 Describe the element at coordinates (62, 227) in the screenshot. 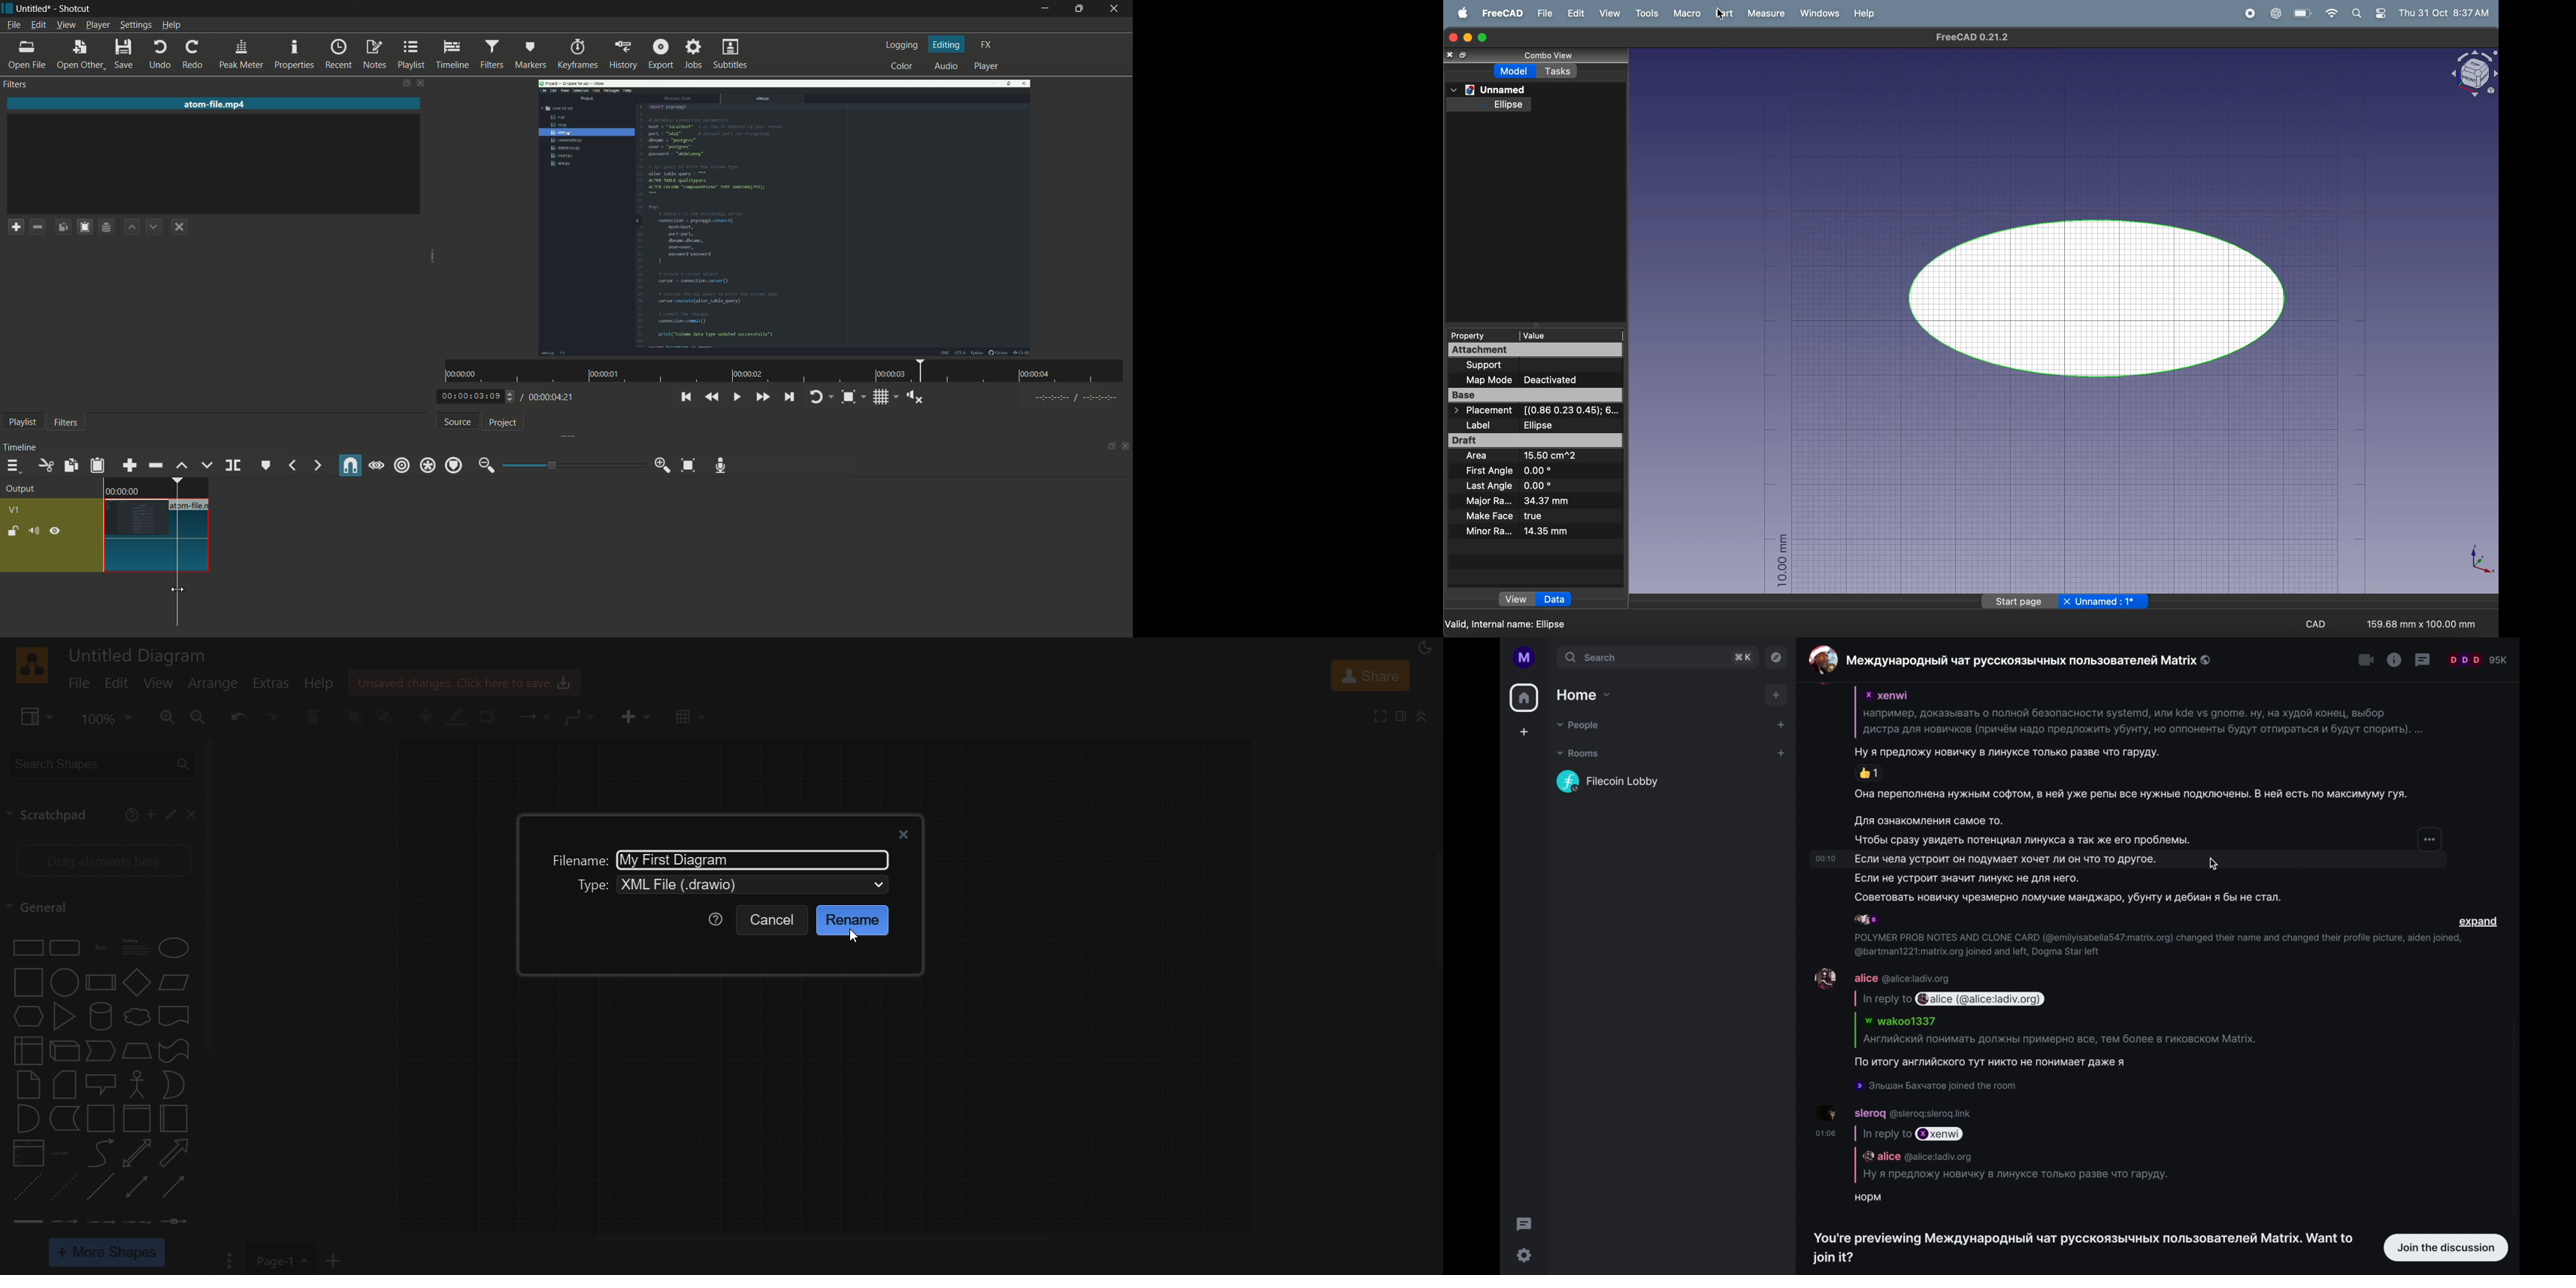

I see `copy checked filters` at that location.